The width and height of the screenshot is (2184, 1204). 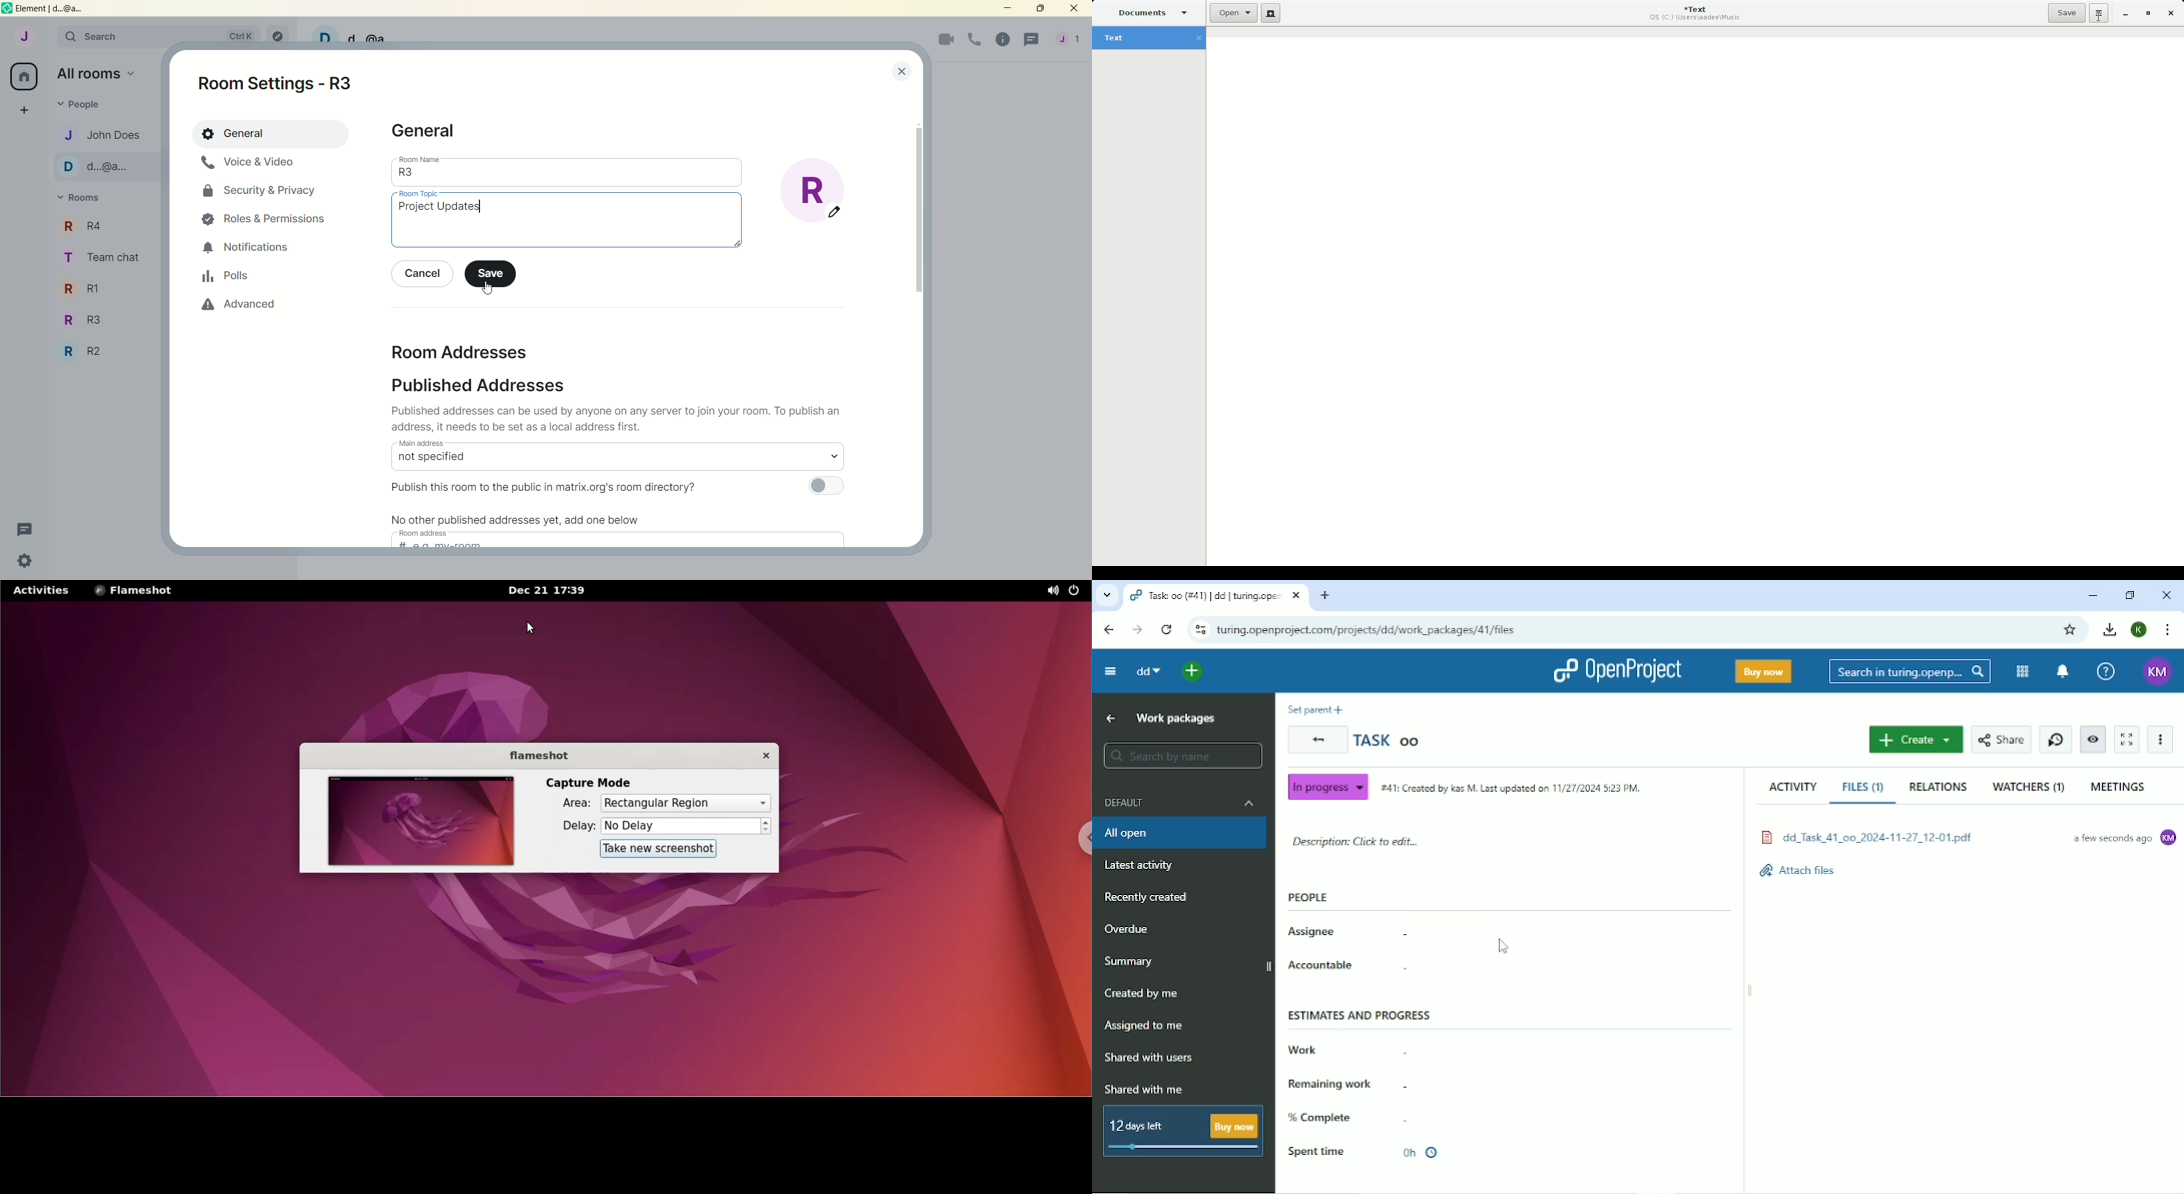 What do you see at coordinates (421, 159) in the screenshot?
I see `room name` at bounding box center [421, 159].